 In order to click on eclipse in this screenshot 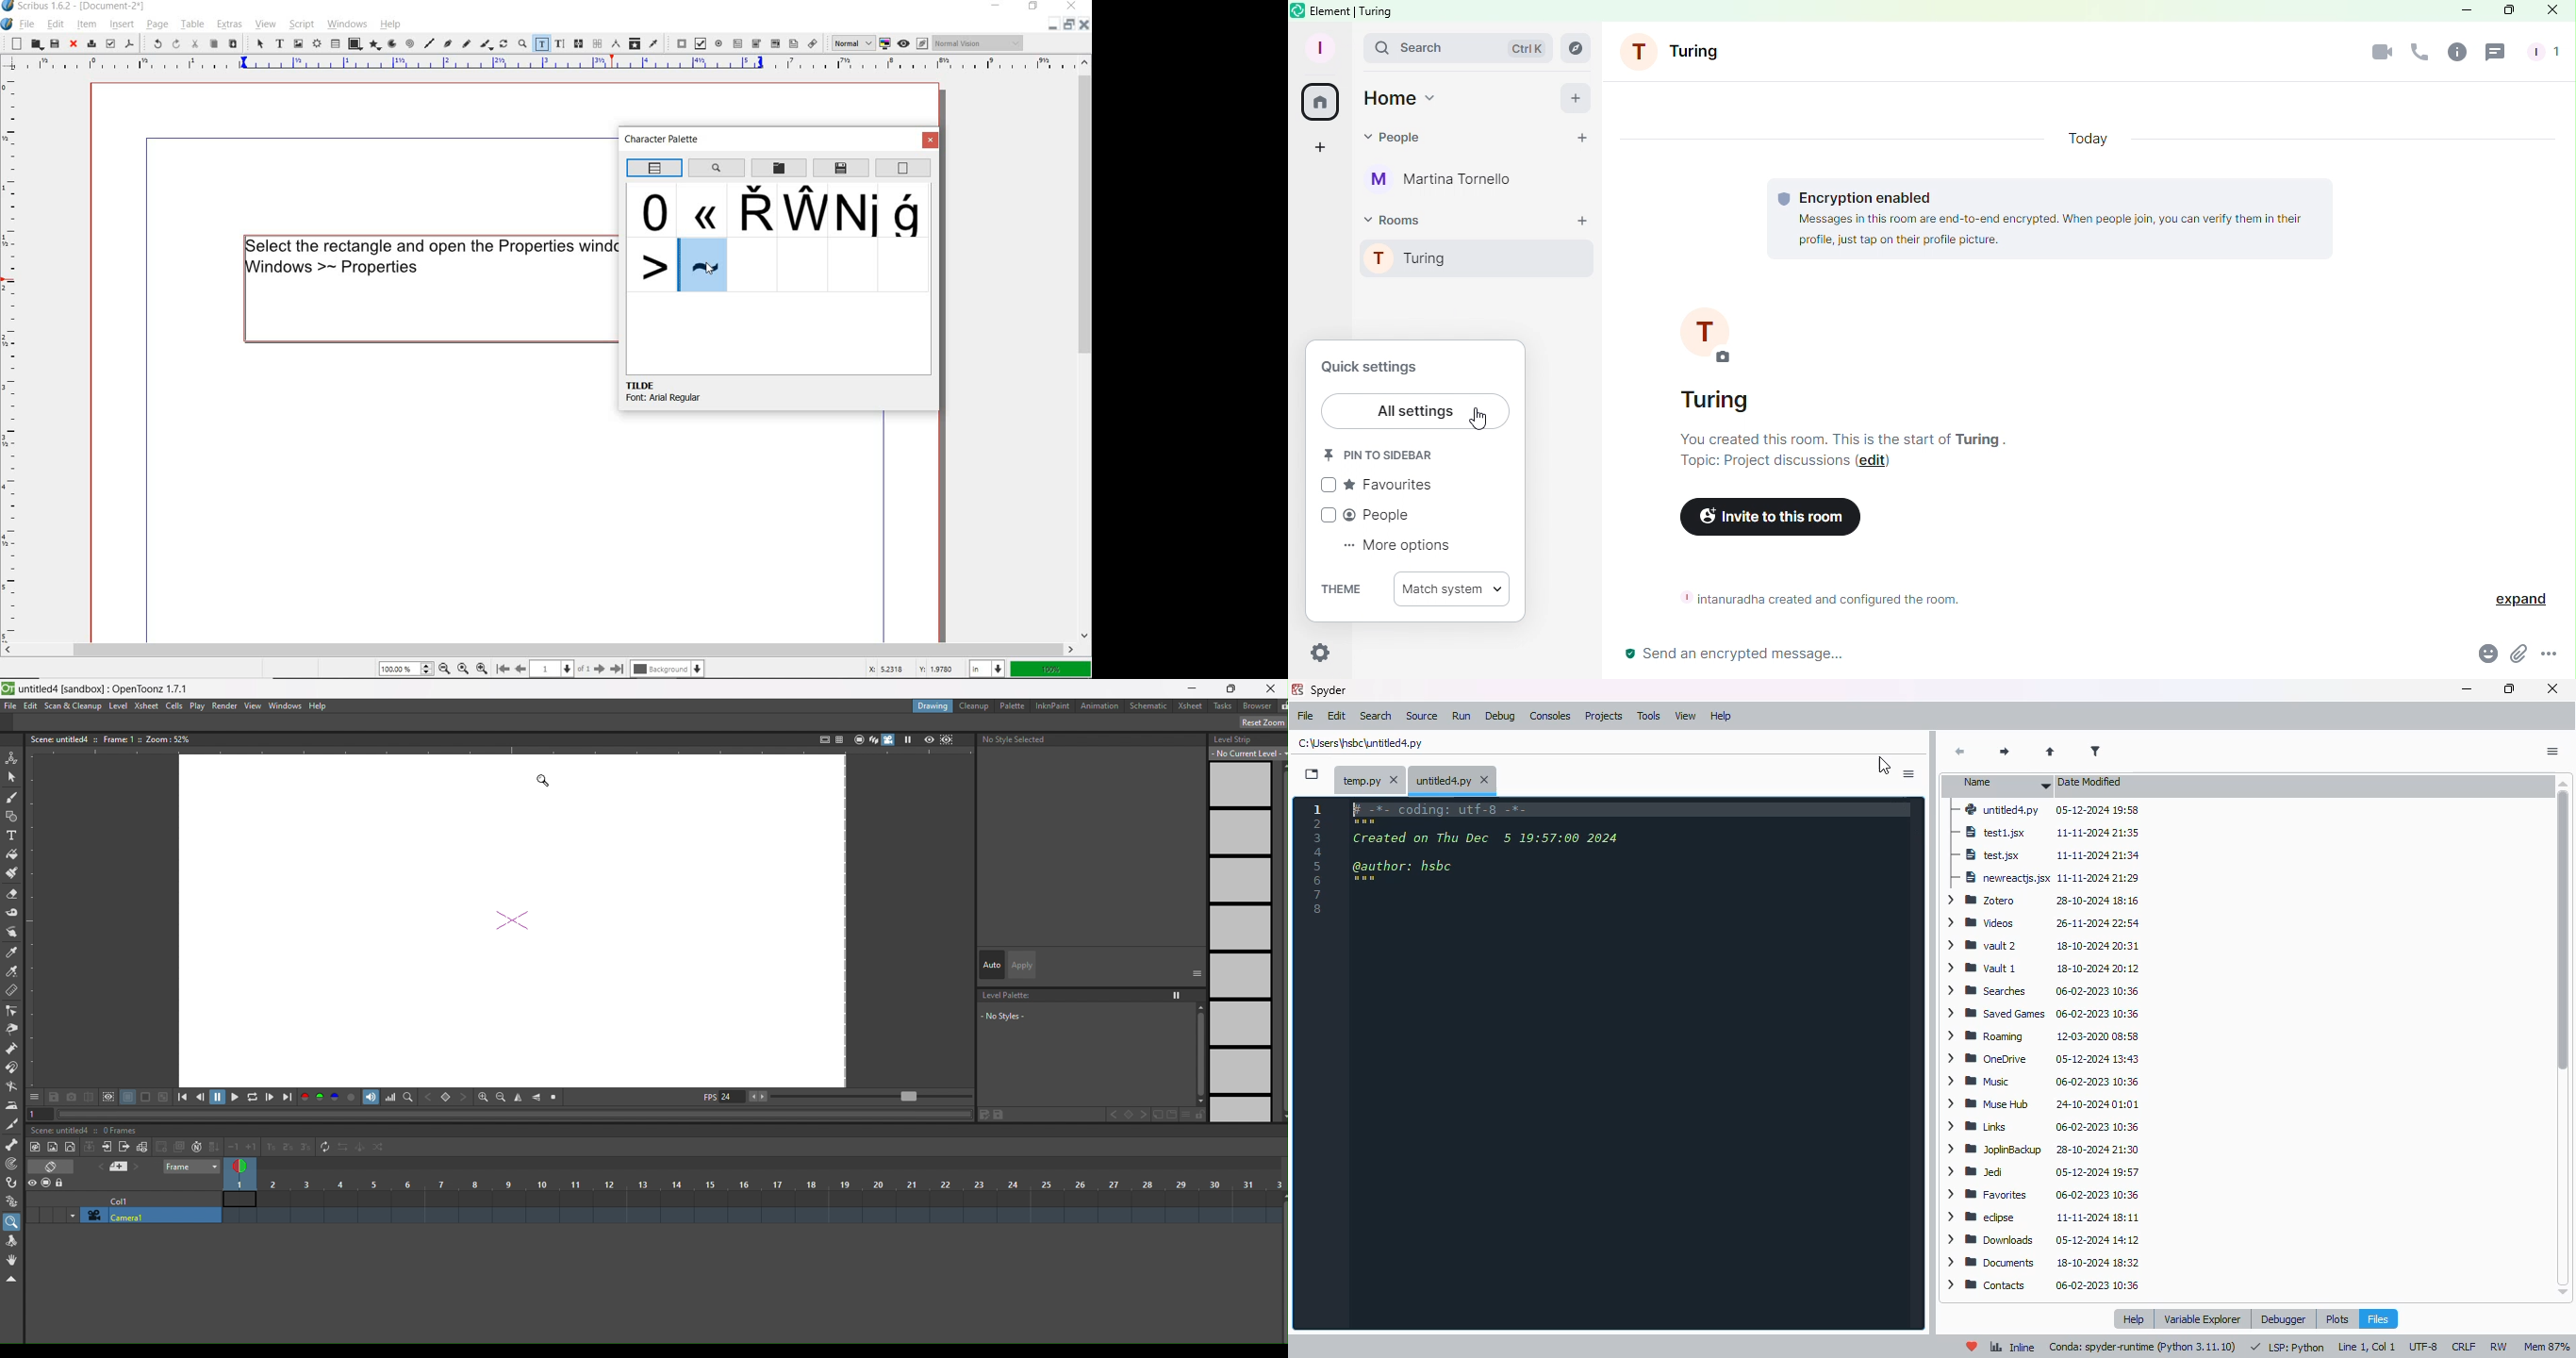, I will do `click(2043, 1265)`.